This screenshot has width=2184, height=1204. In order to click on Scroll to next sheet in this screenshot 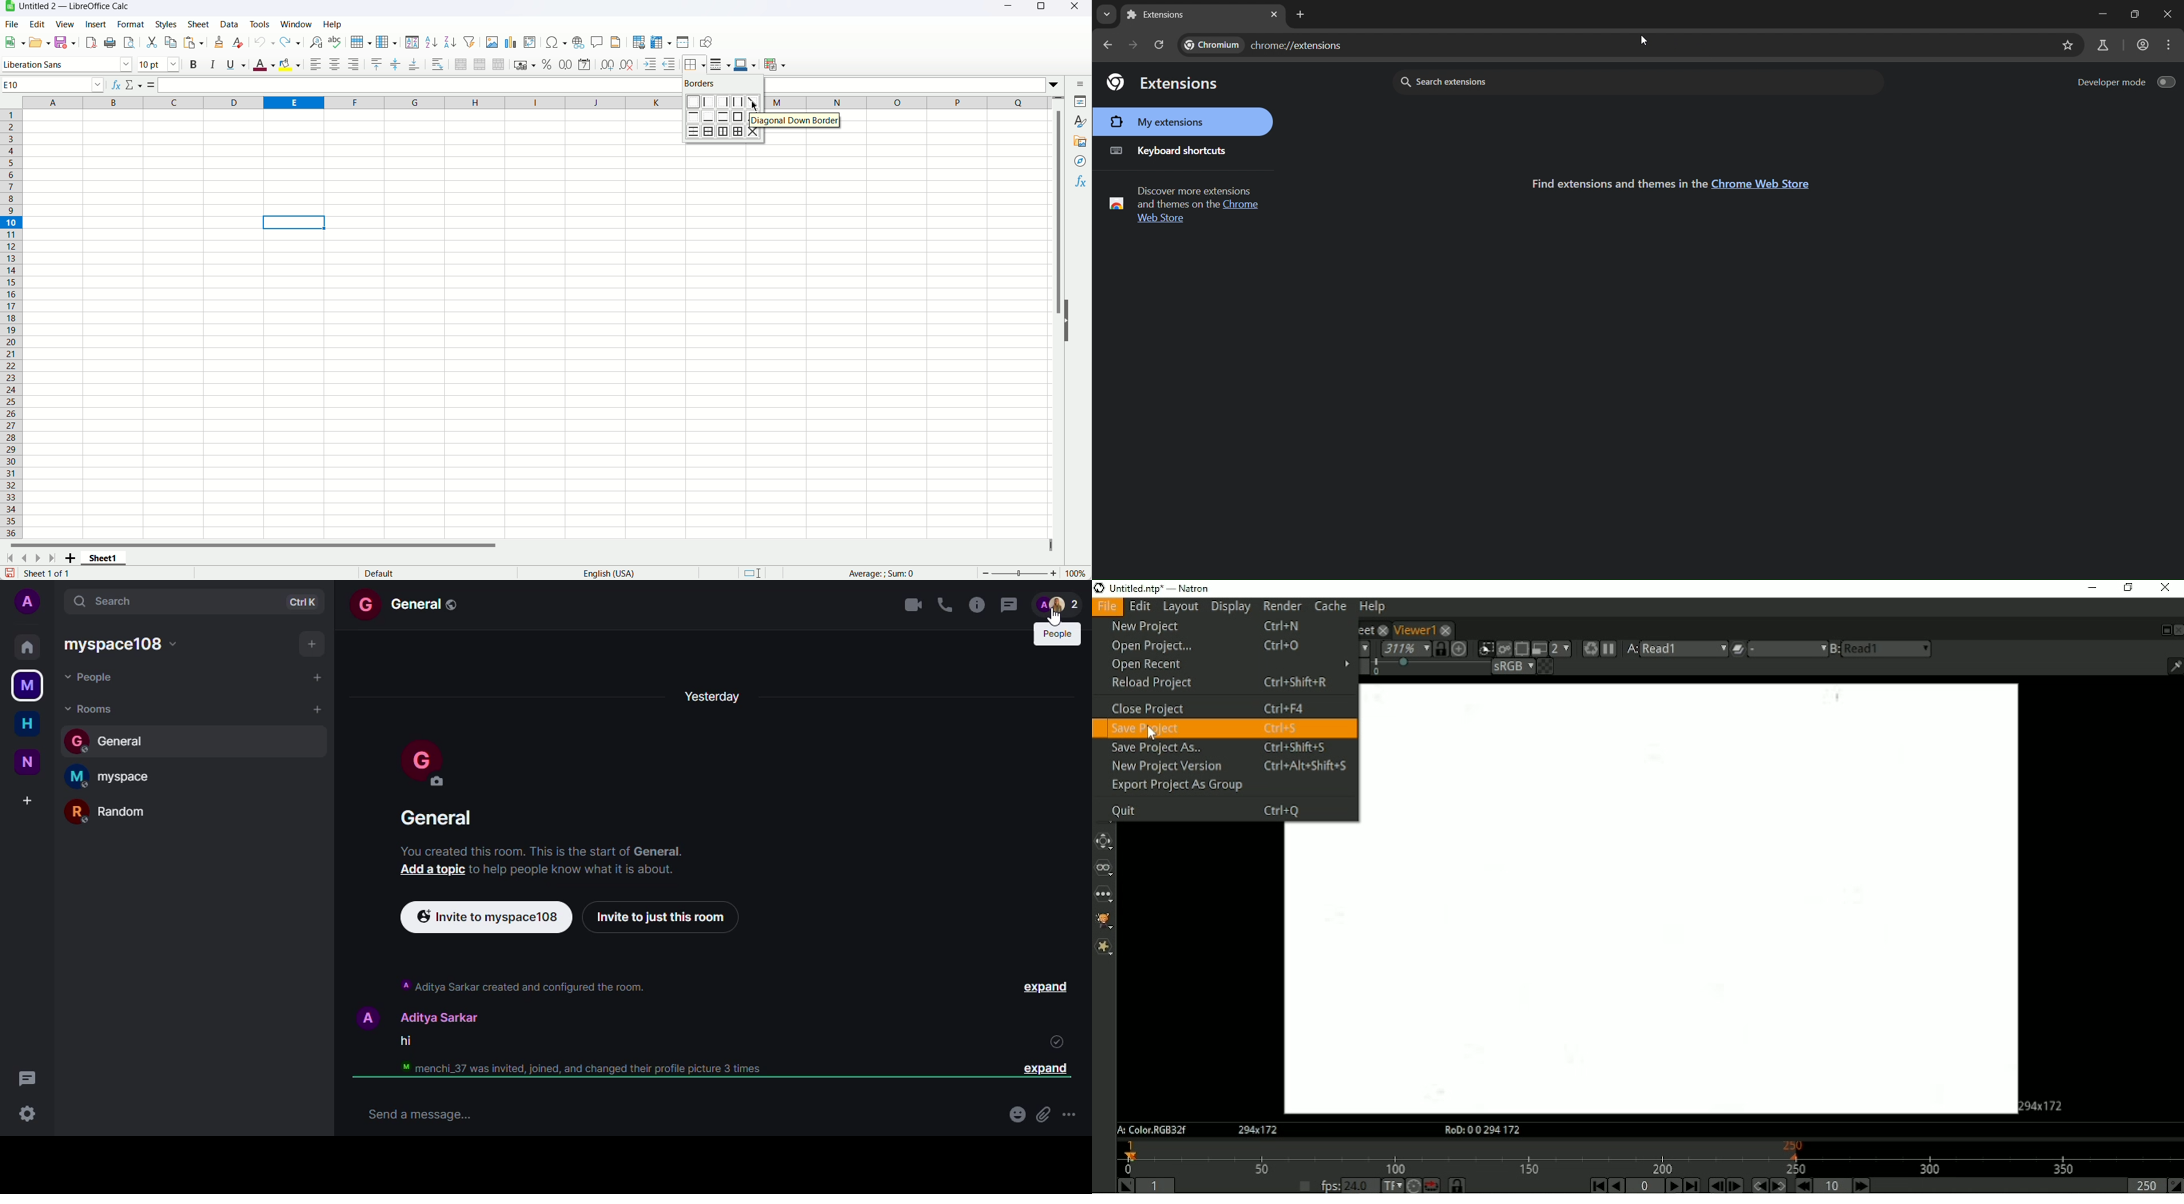, I will do `click(39, 559)`.